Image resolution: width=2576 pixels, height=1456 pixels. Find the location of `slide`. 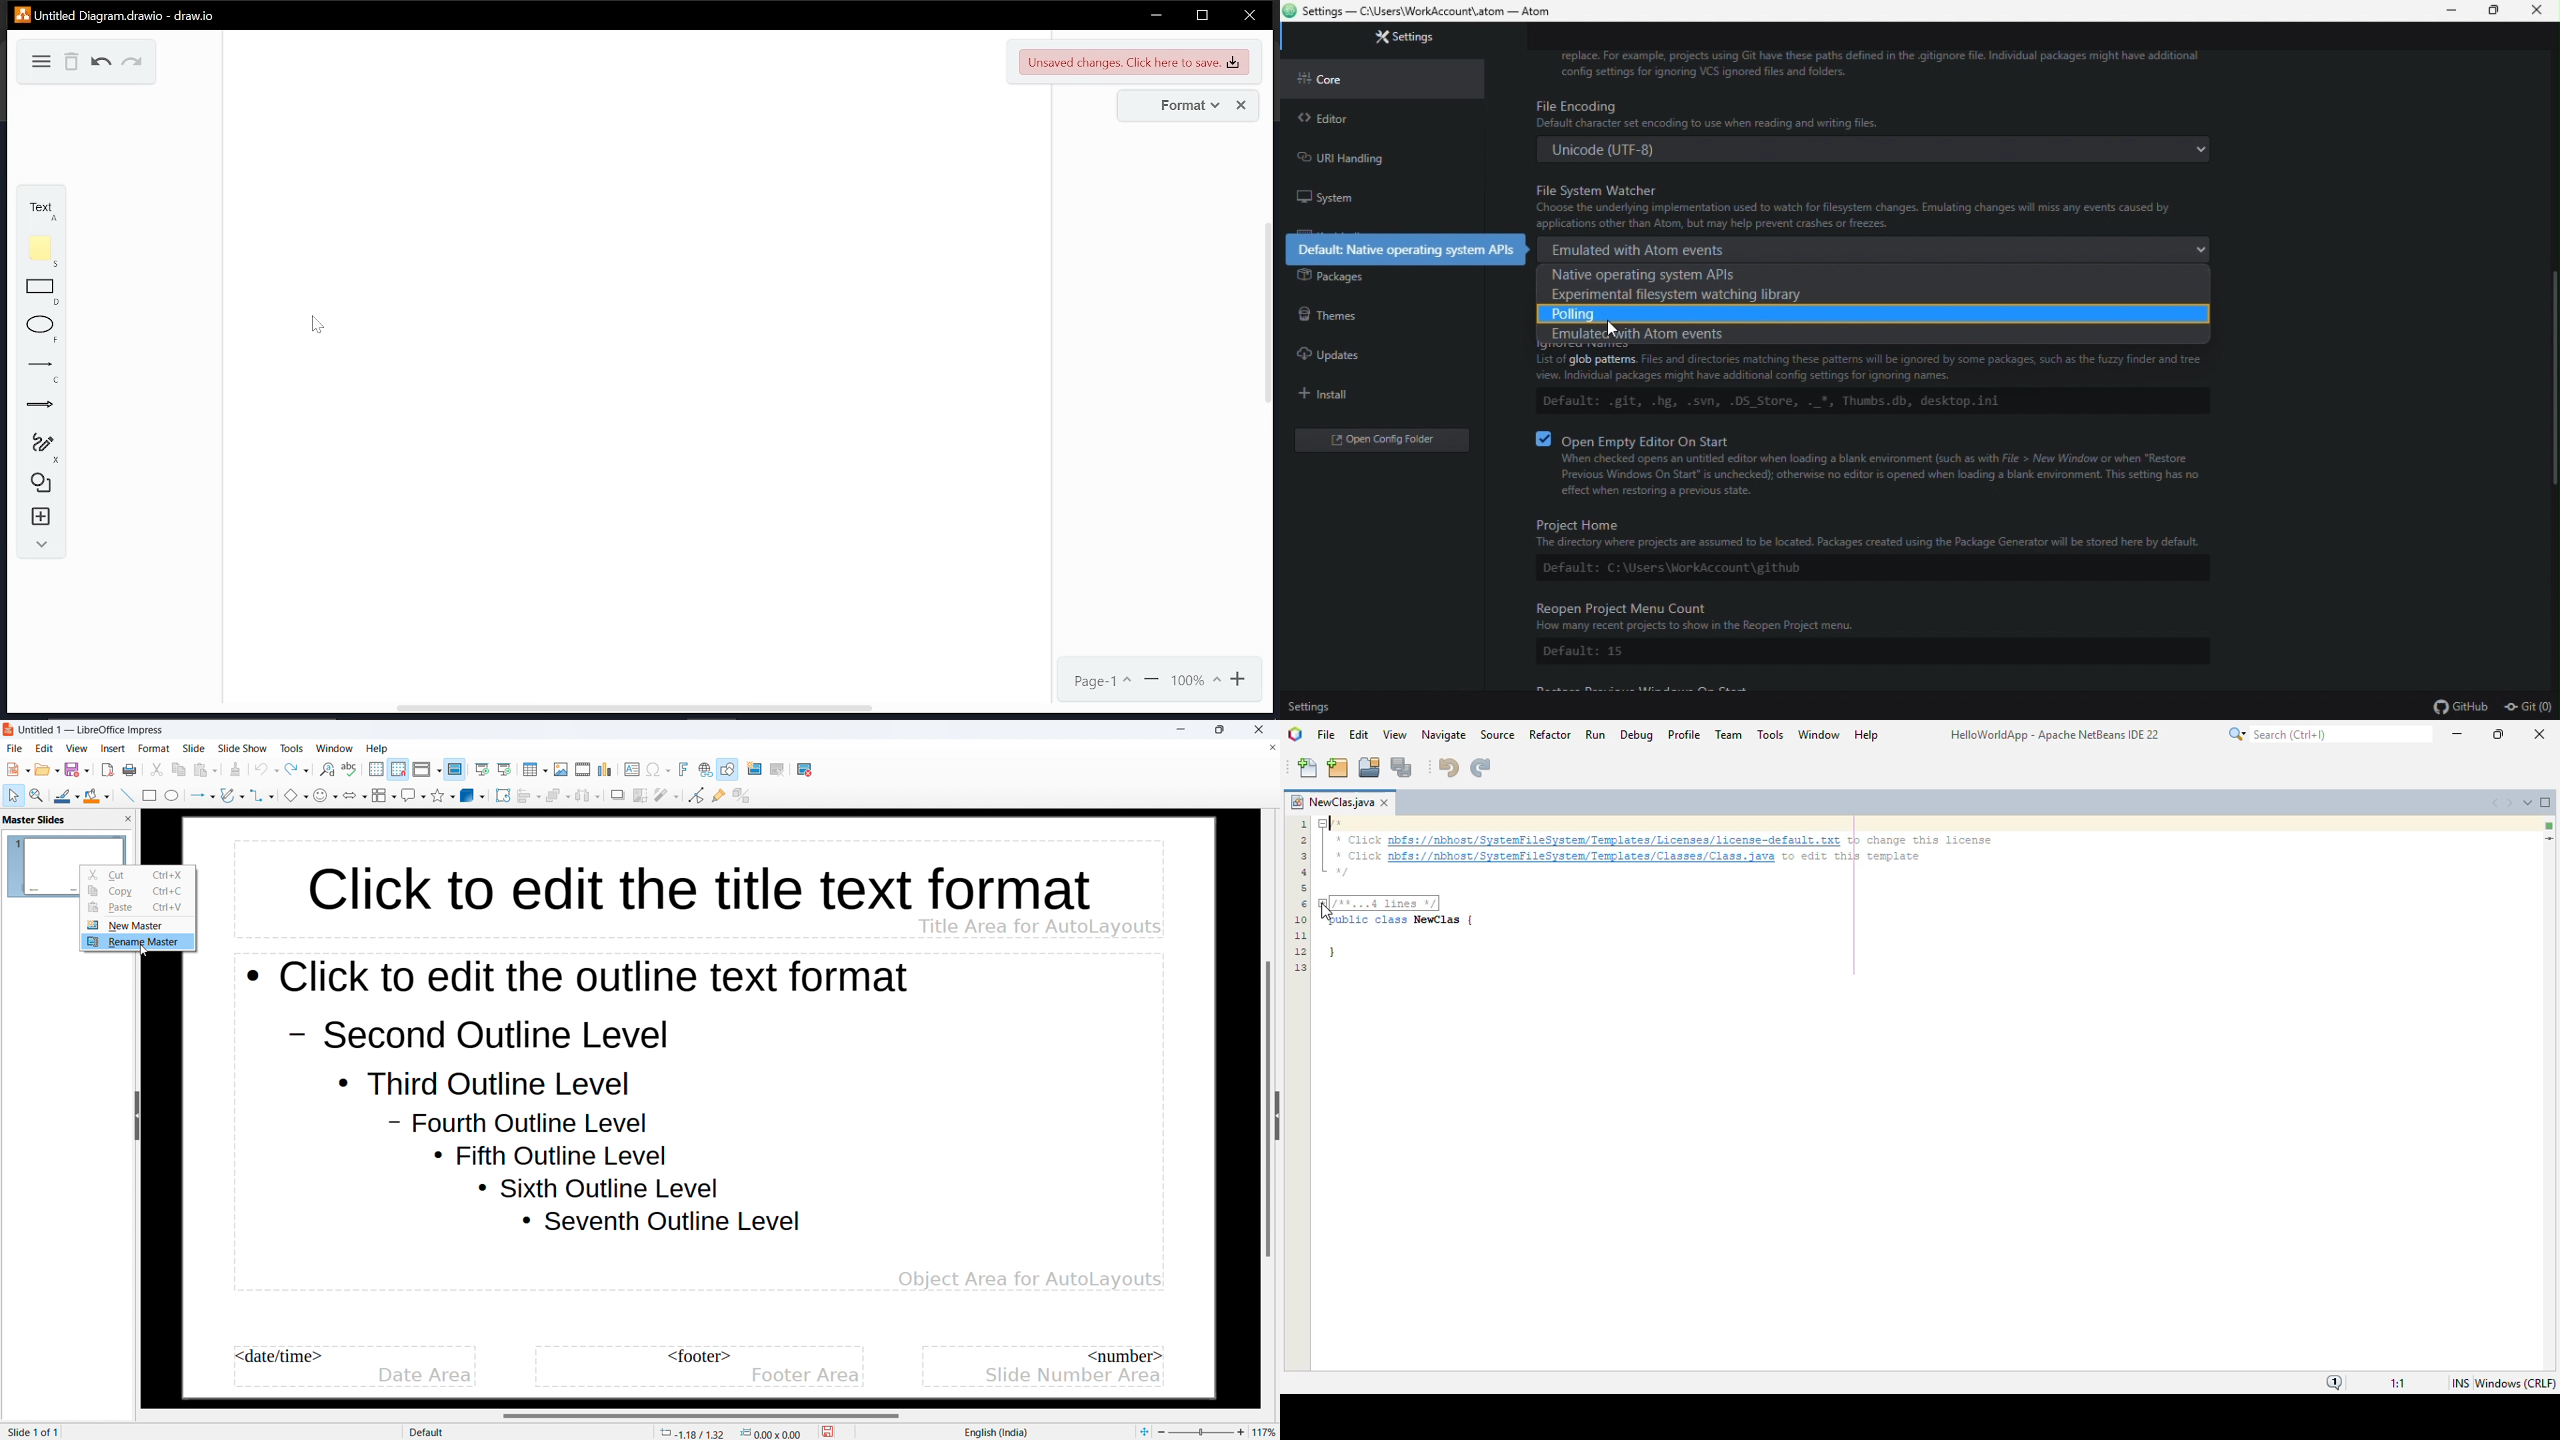

slide is located at coordinates (193, 748).